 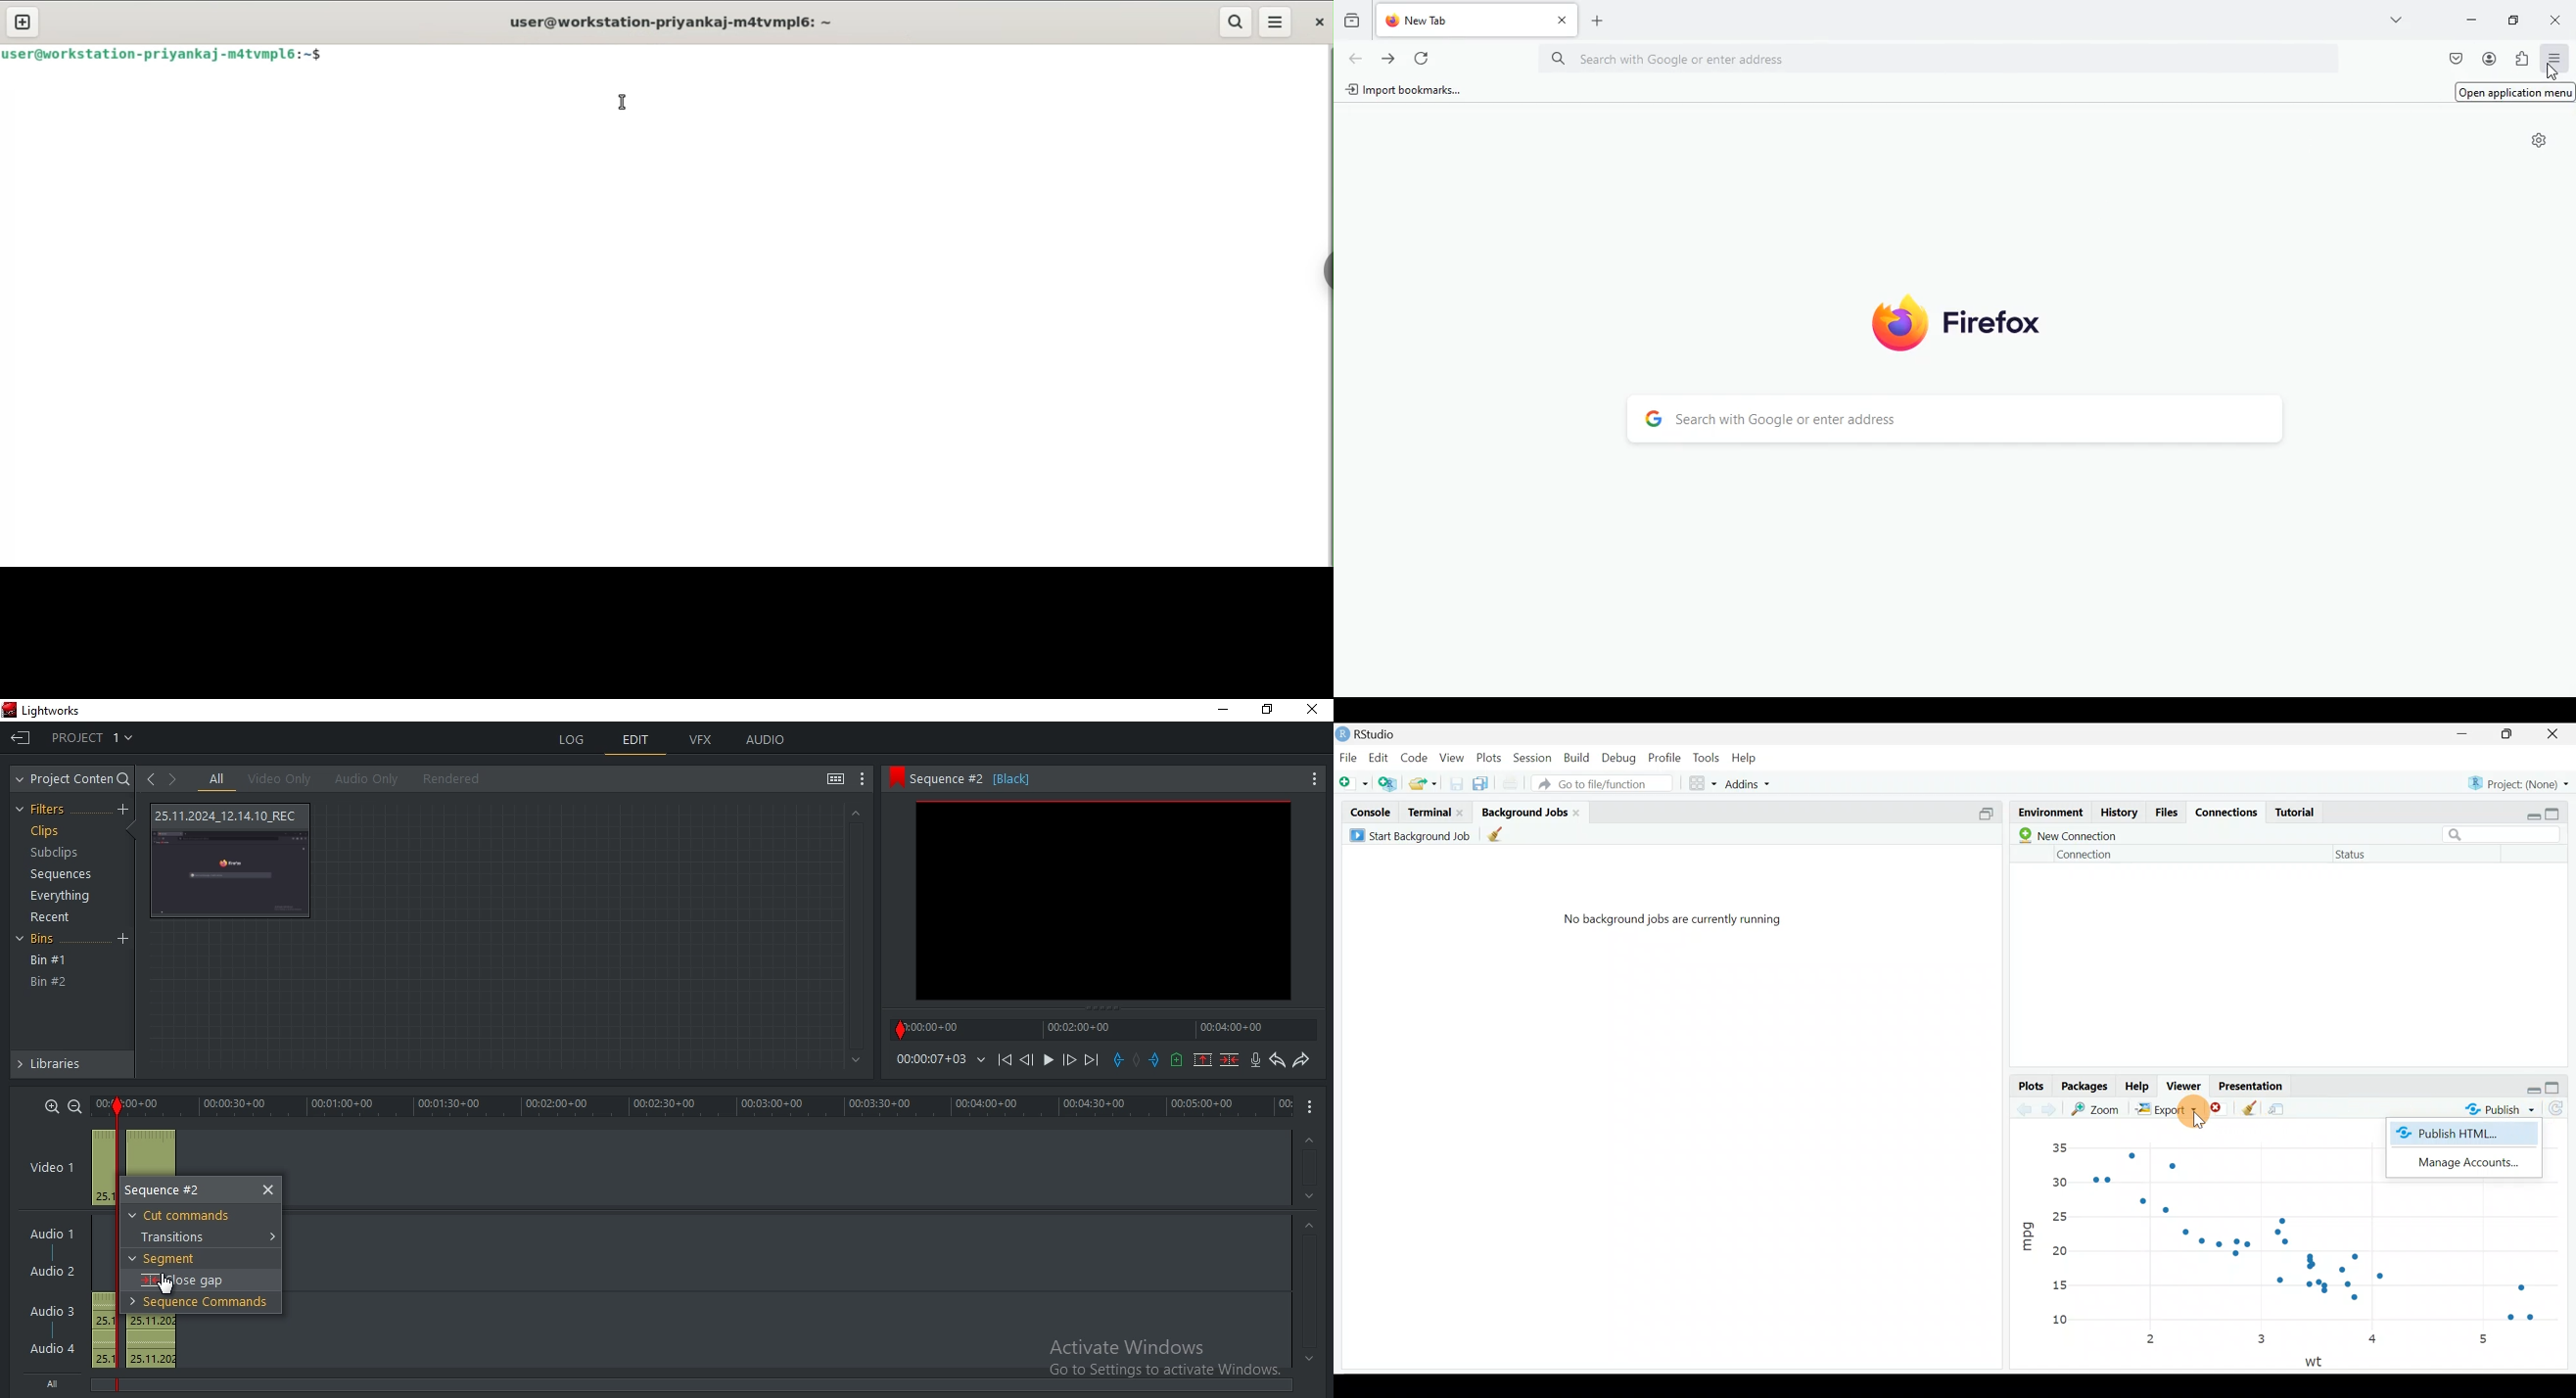 What do you see at coordinates (205, 1236) in the screenshot?
I see `transitions` at bounding box center [205, 1236].